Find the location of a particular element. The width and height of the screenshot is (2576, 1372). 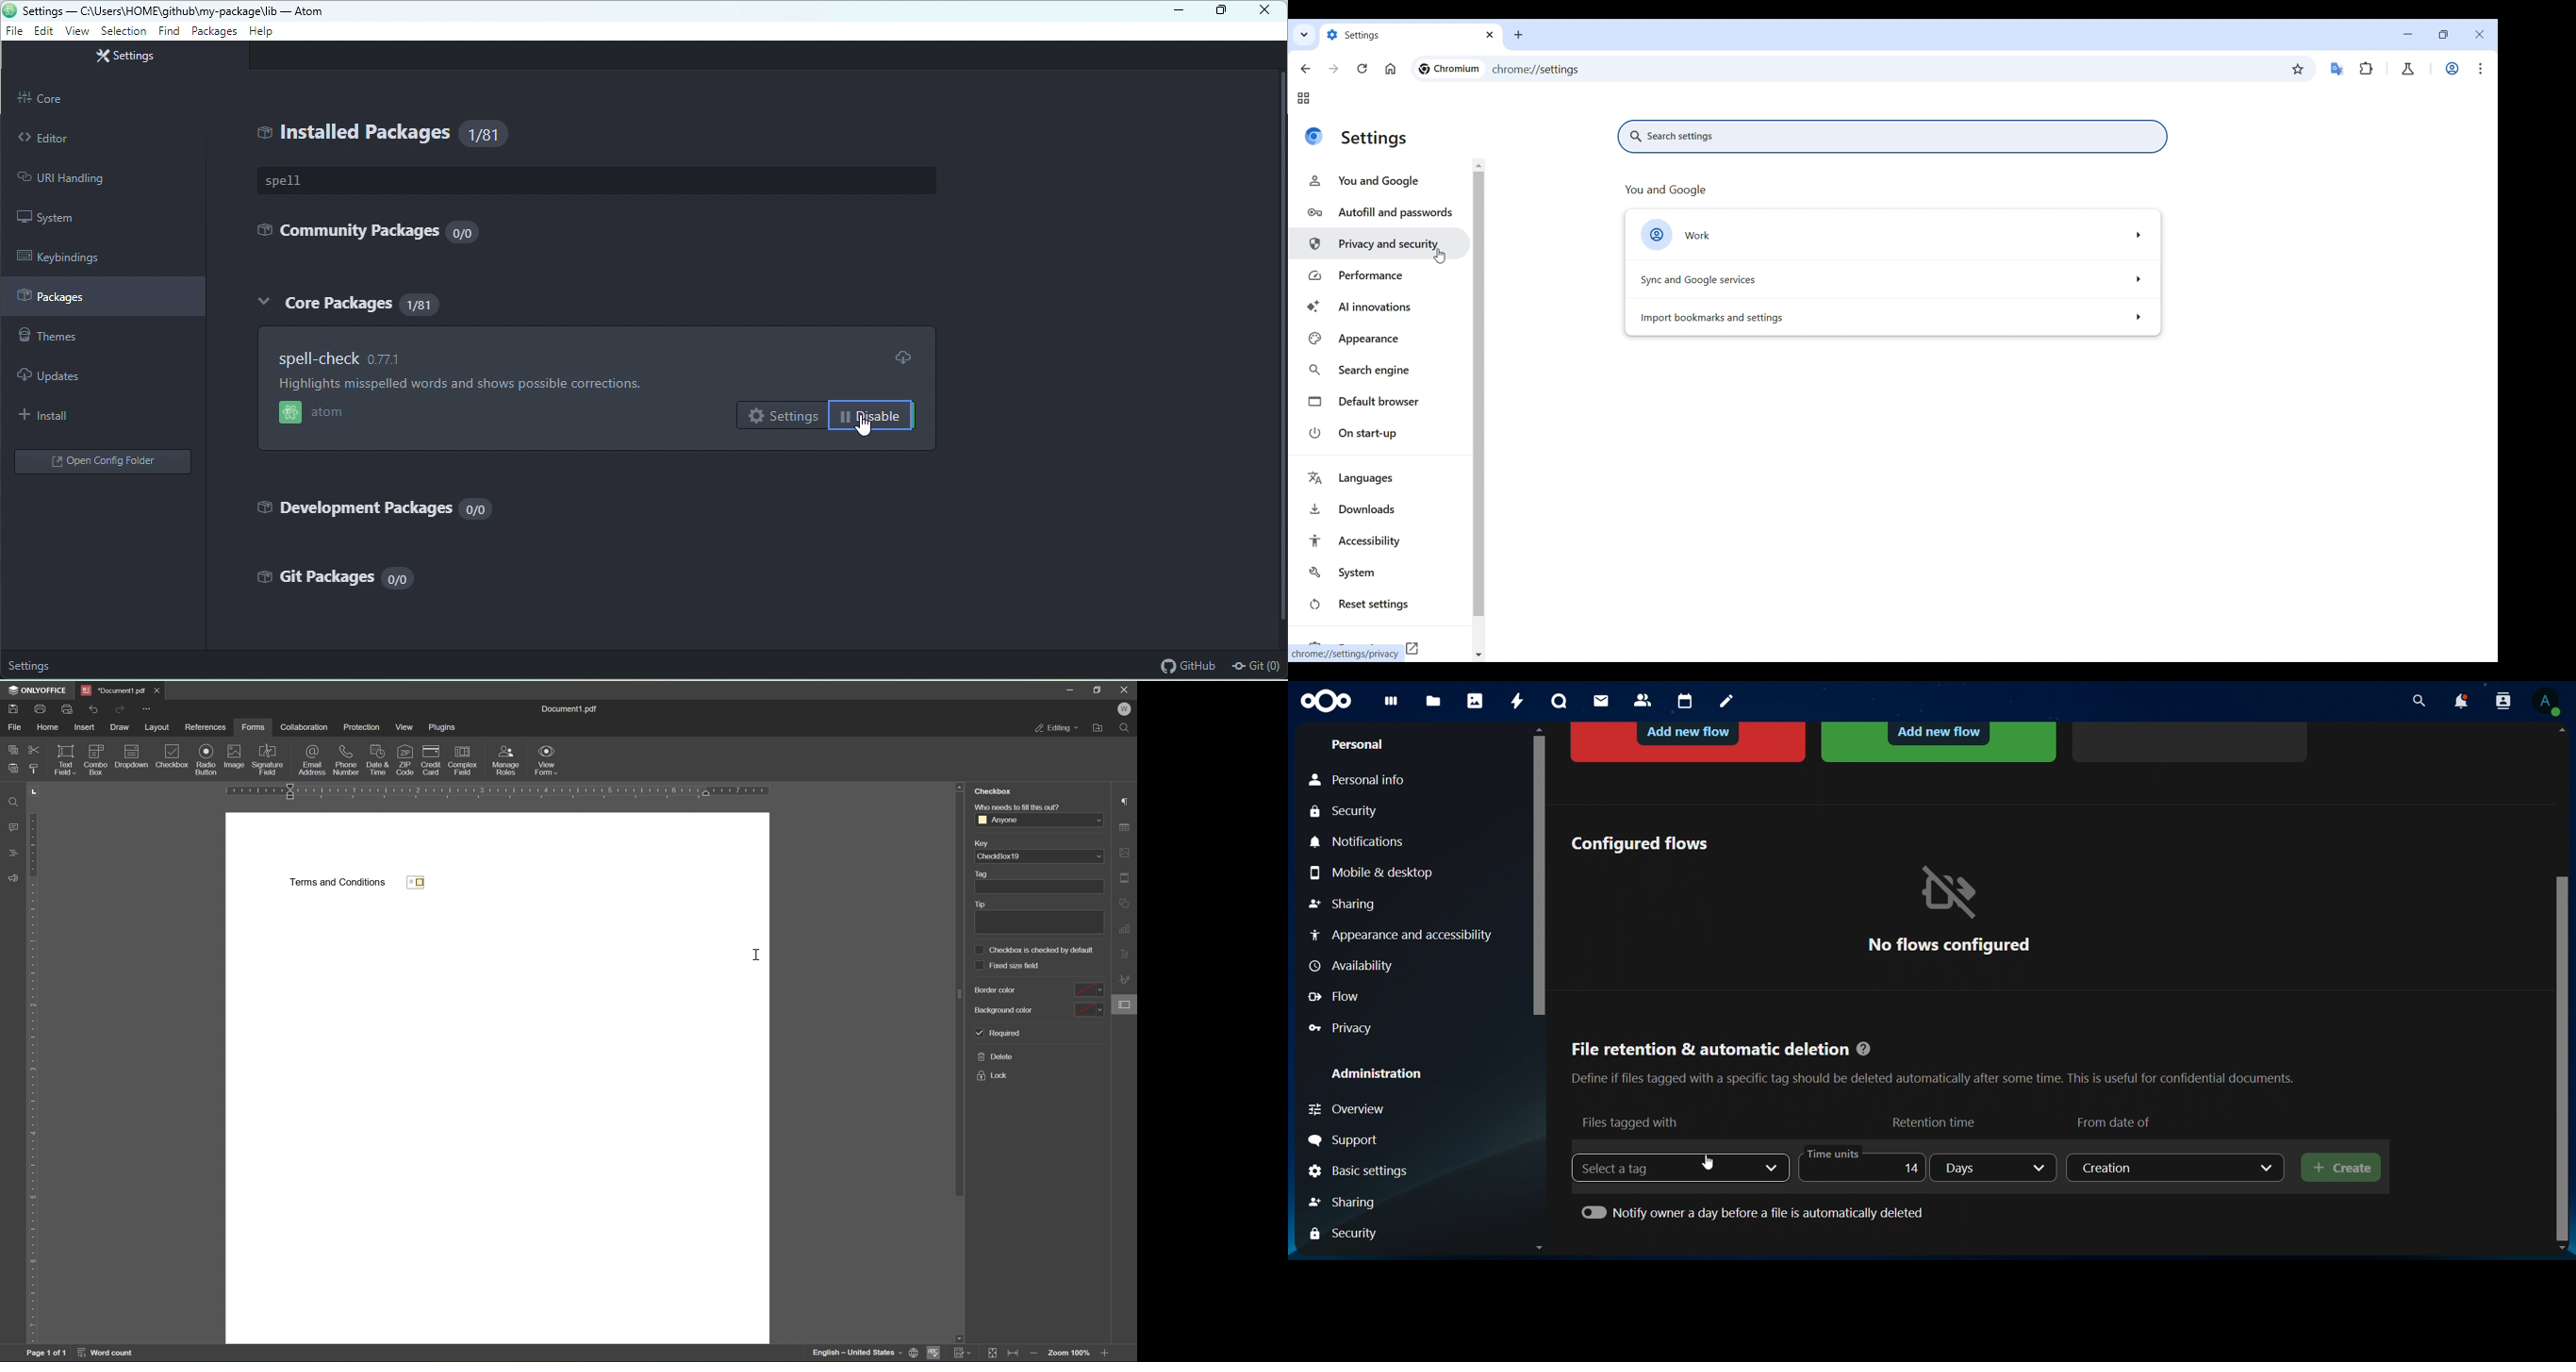

date and time is located at coordinates (378, 760).